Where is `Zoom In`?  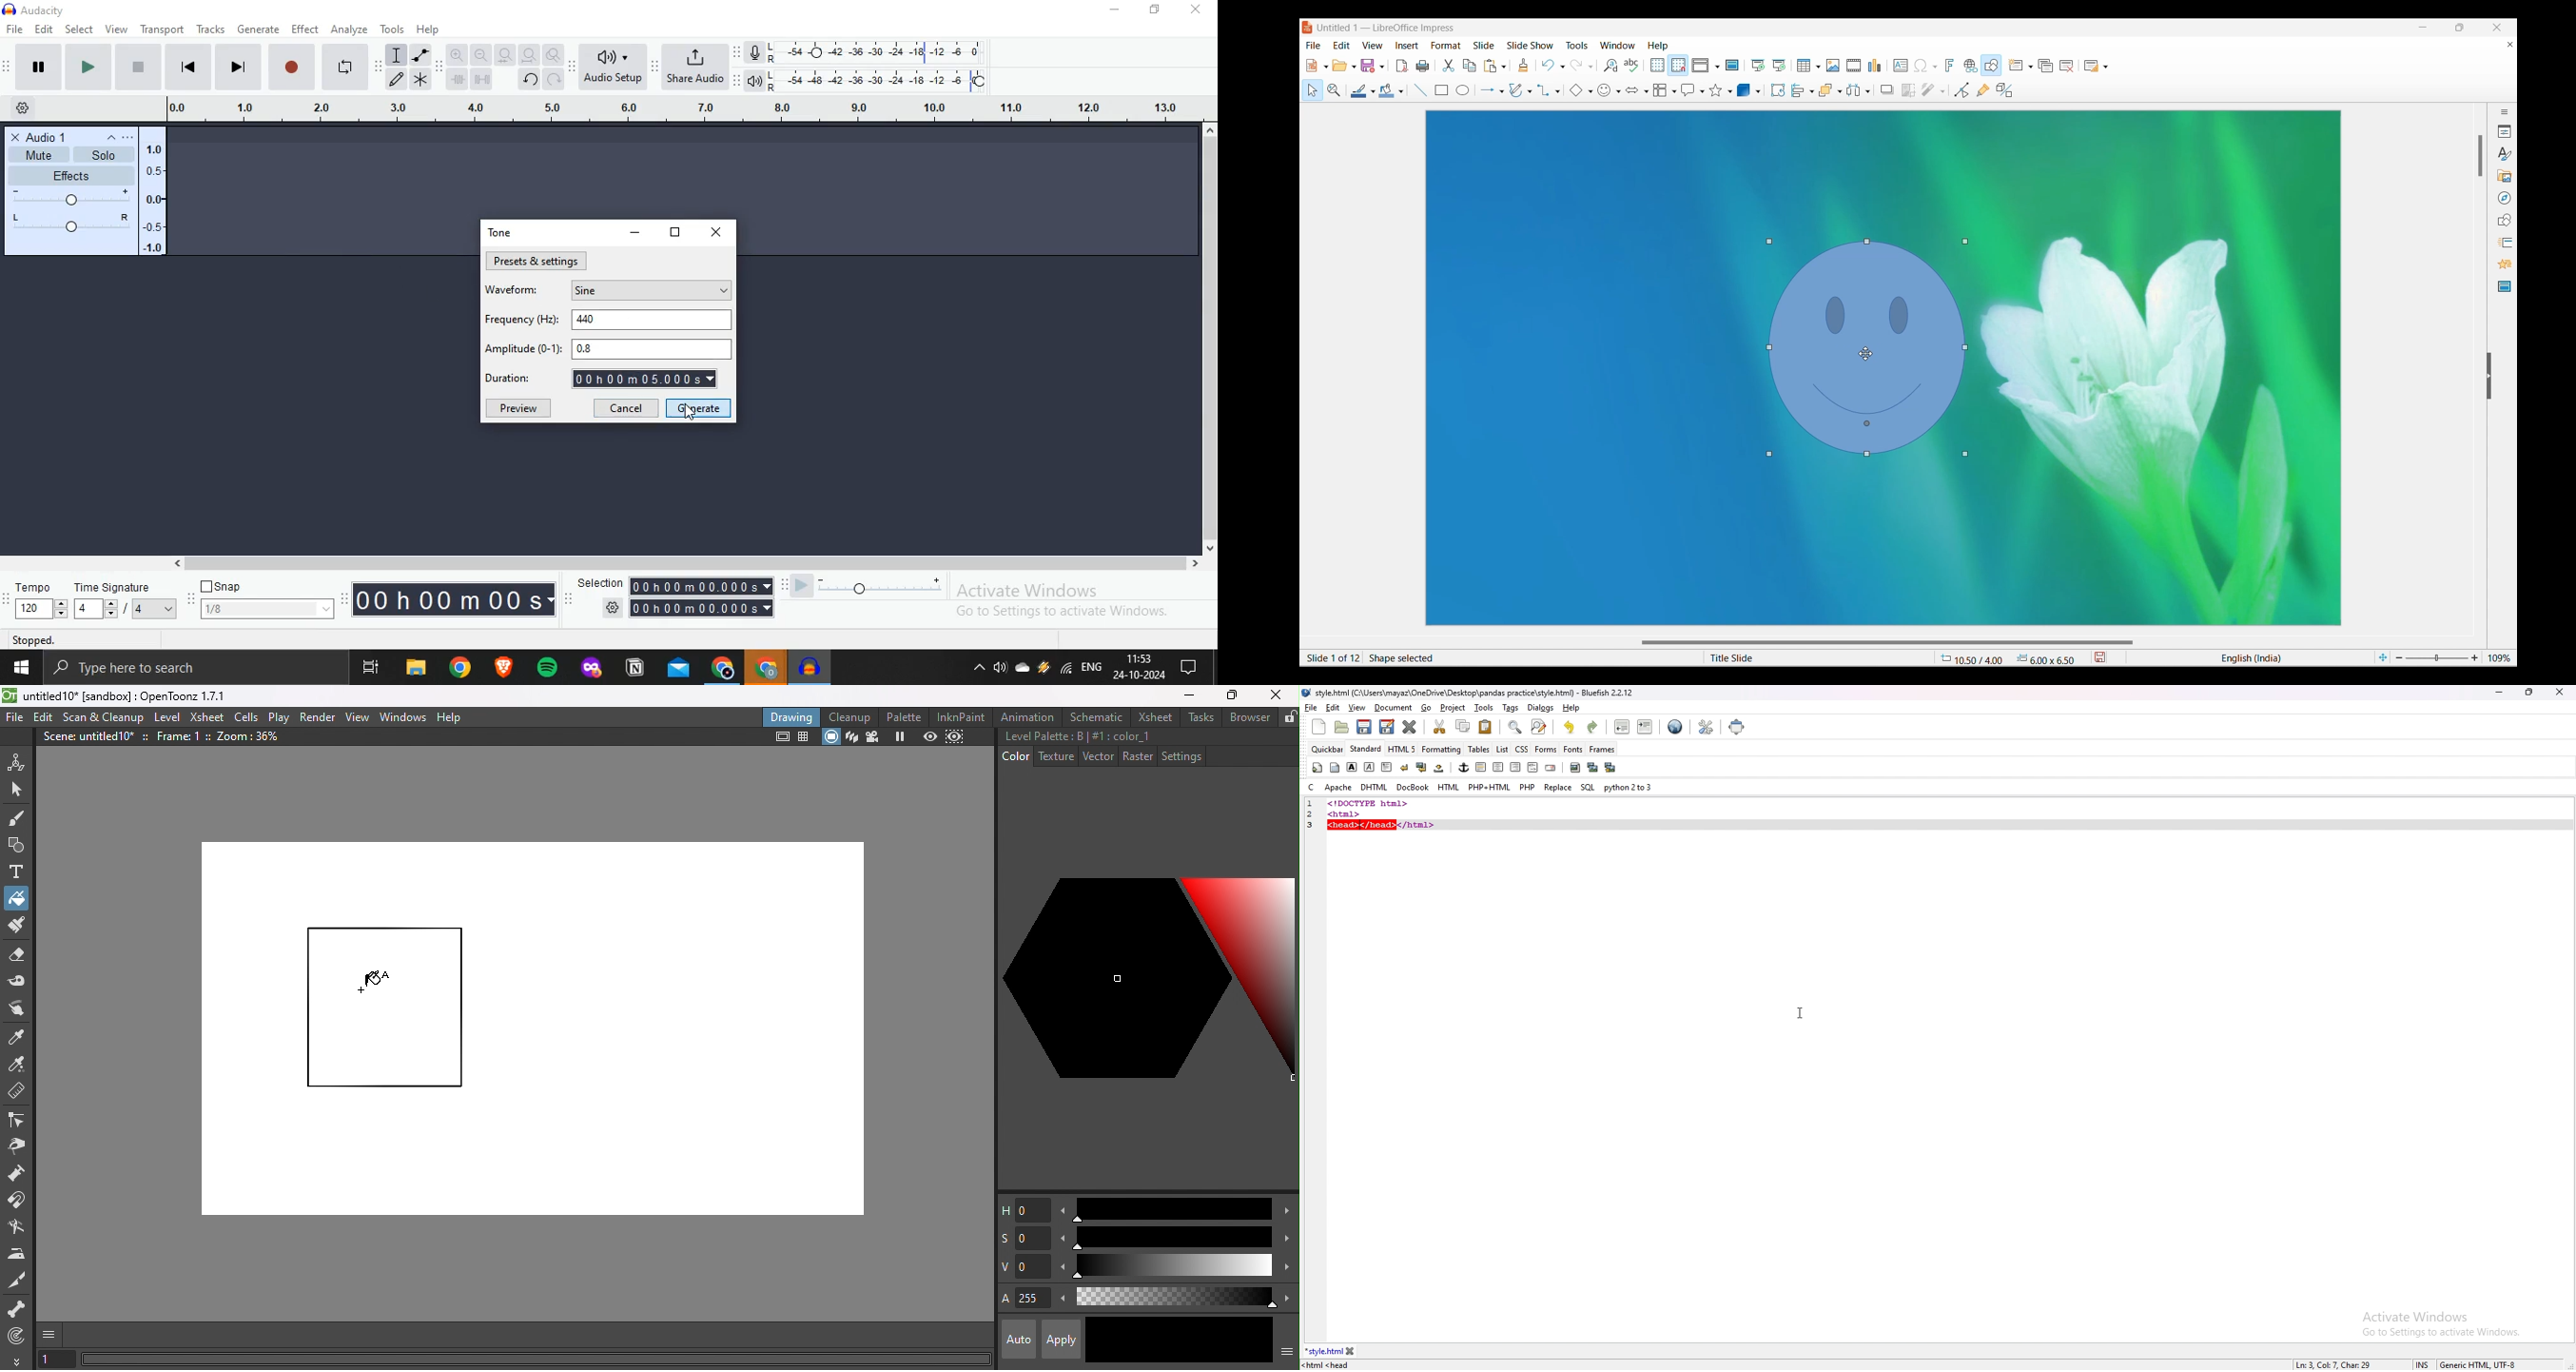
Zoom In is located at coordinates (456, 54).